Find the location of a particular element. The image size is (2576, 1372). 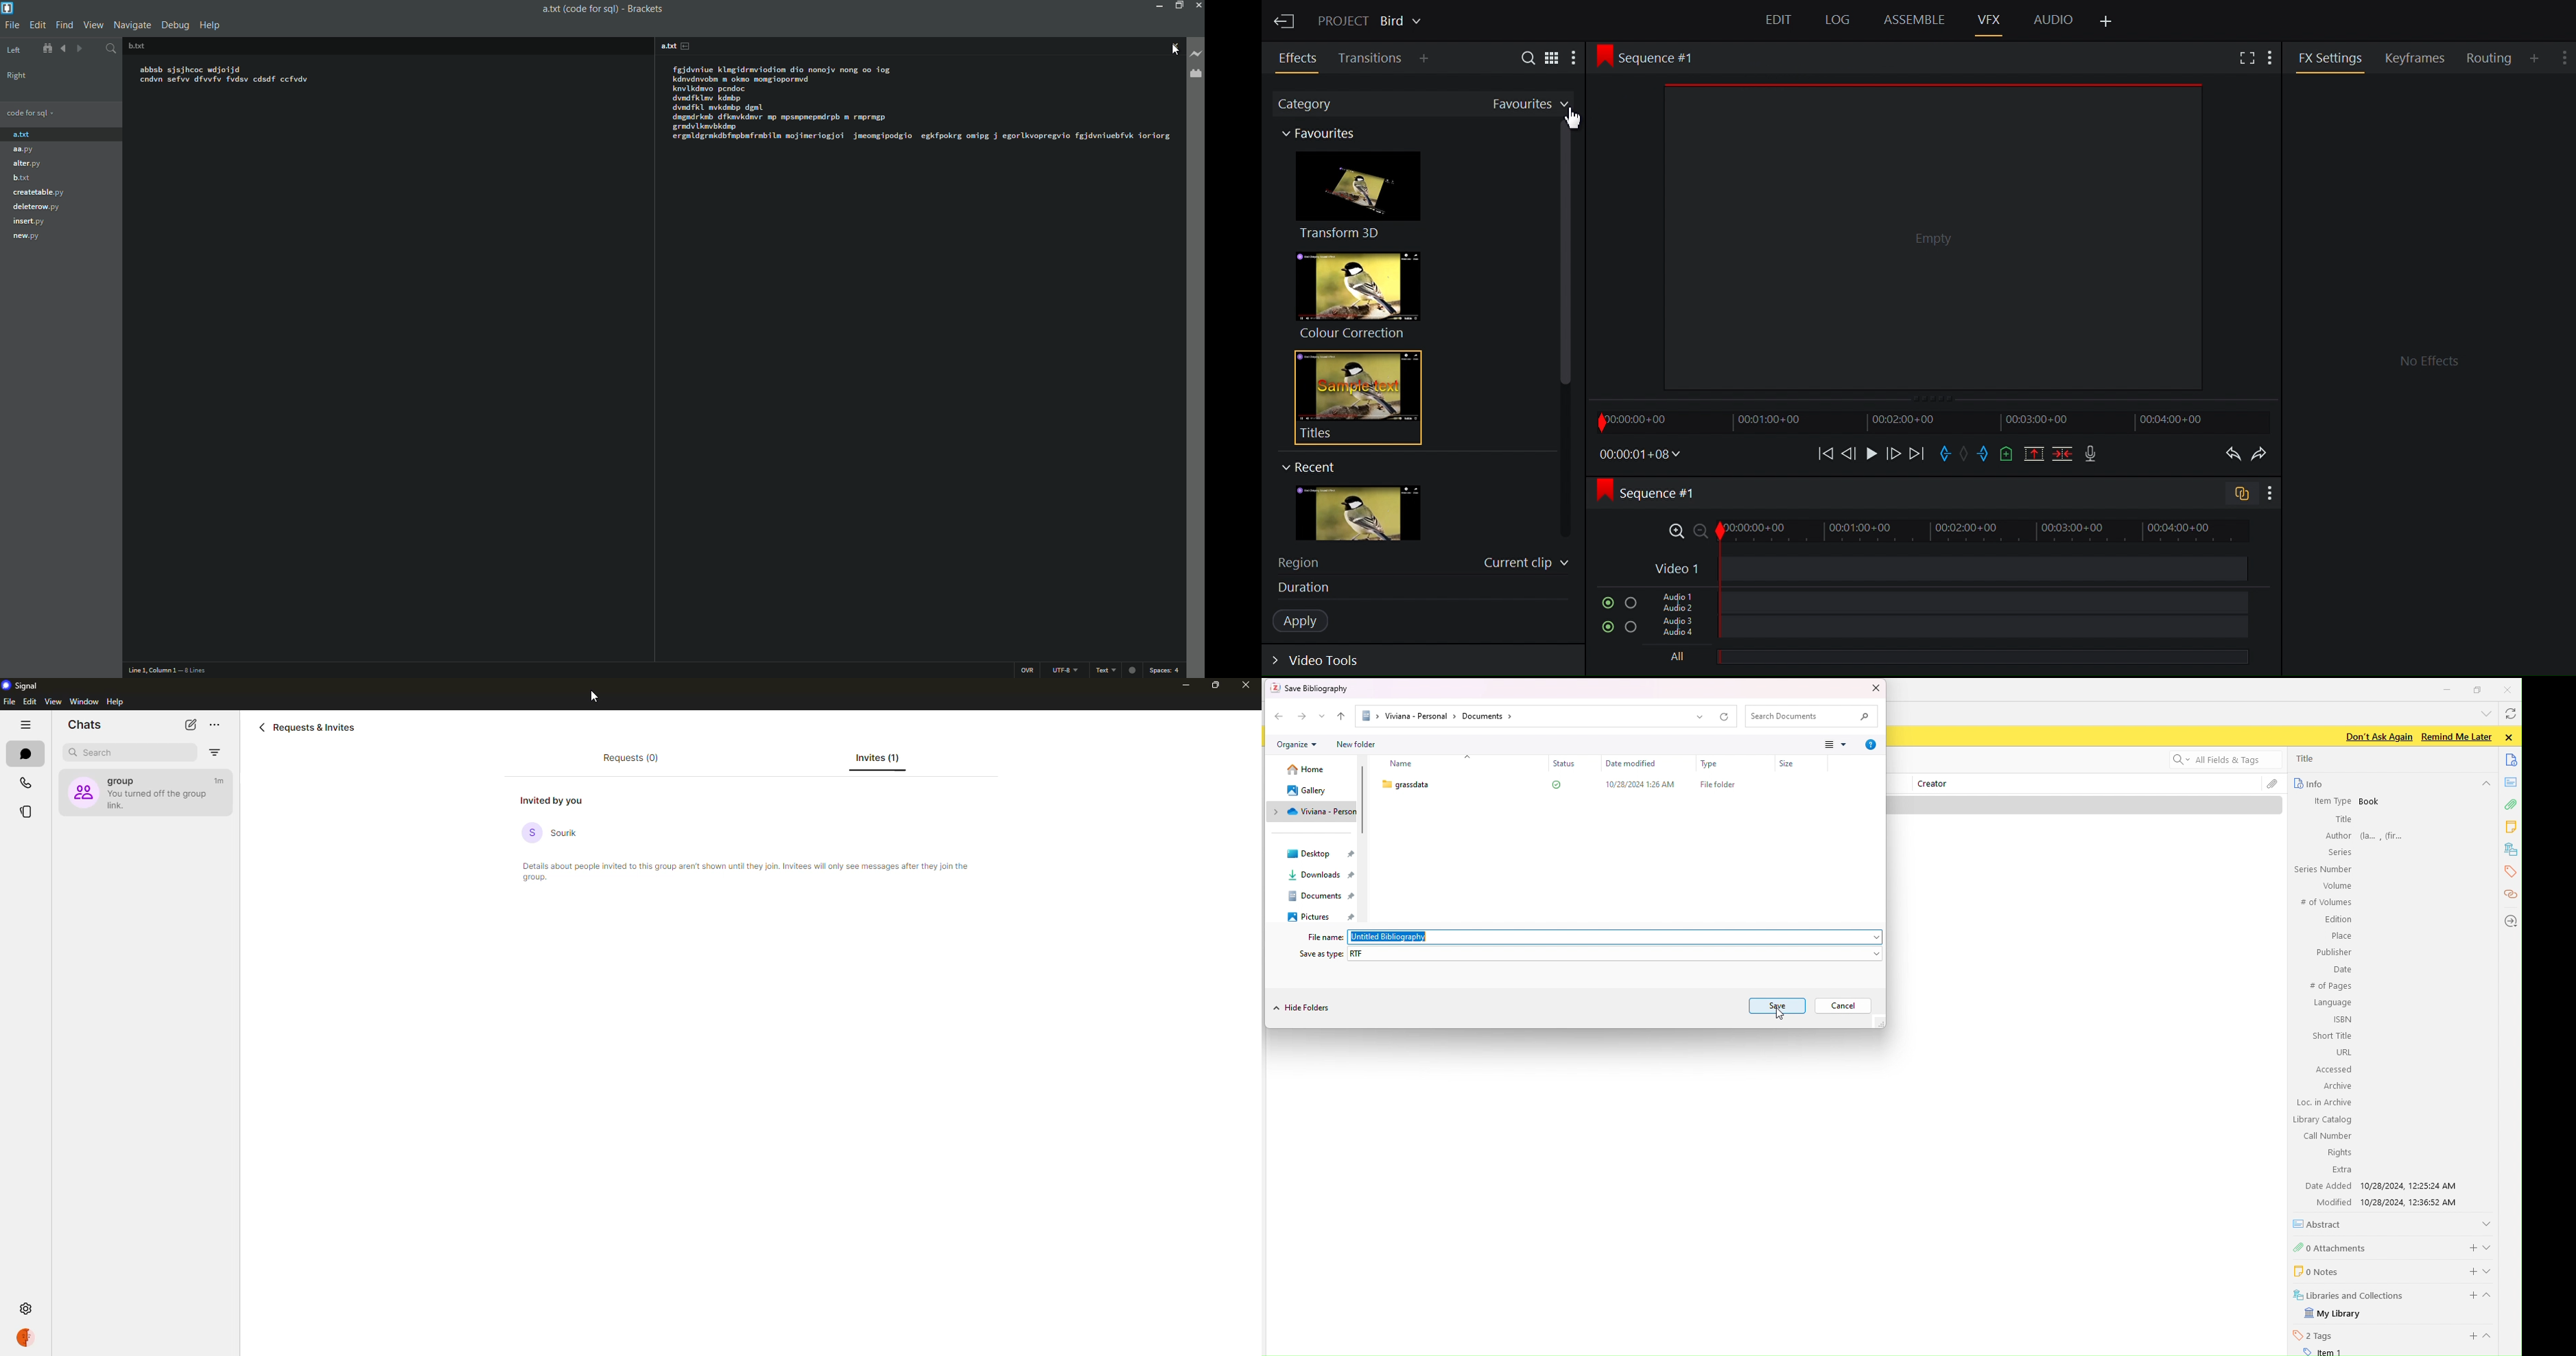

Audio is located at coordinates (2053, 18).